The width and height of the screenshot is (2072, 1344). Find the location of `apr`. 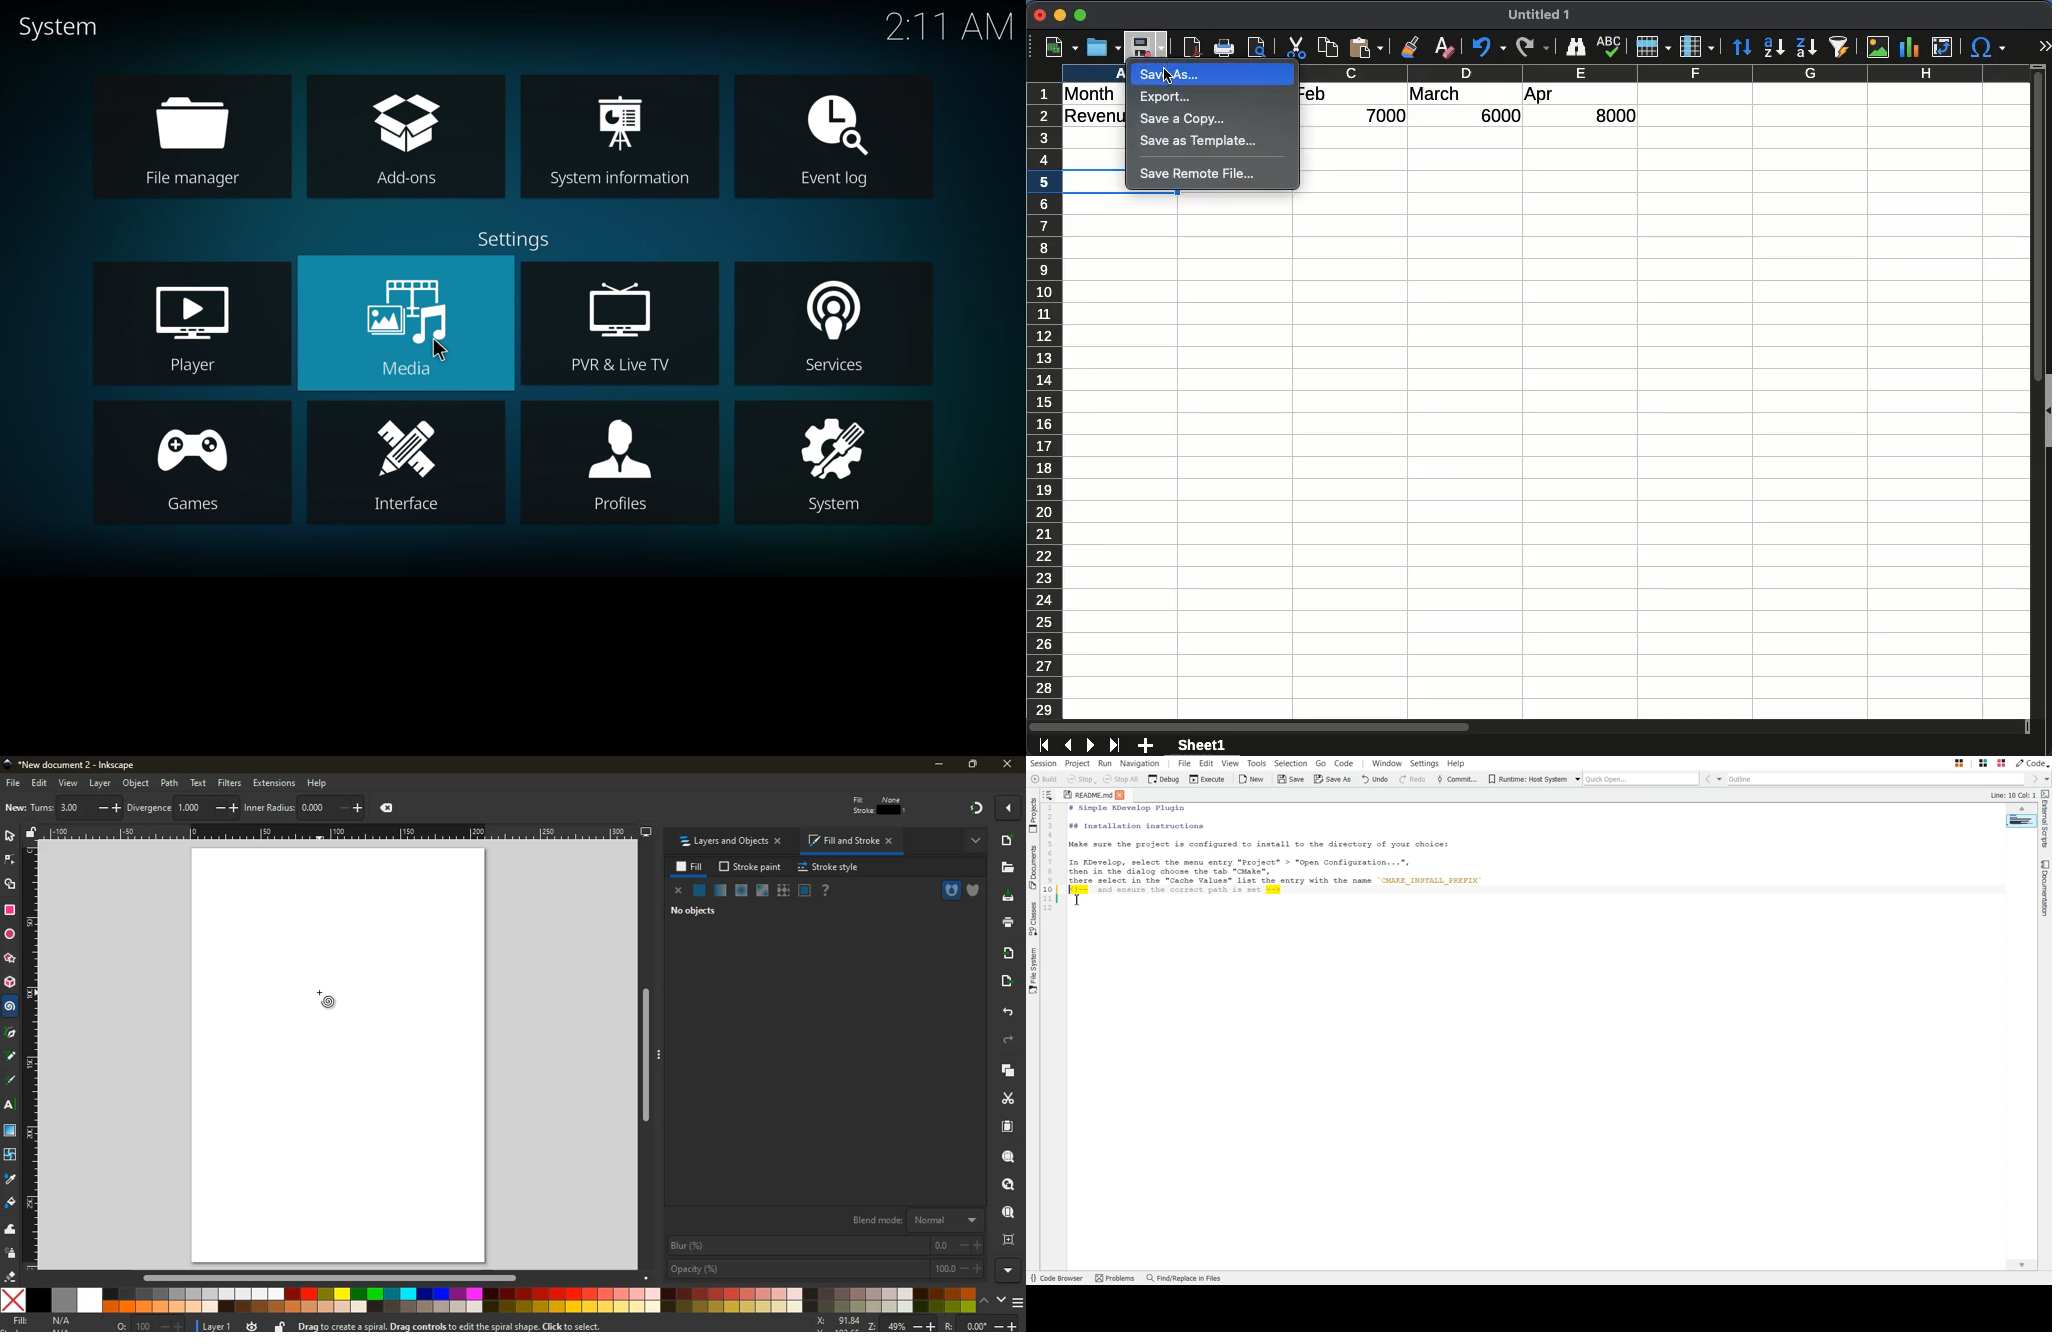

apr is located at coordinates (1540, 96).